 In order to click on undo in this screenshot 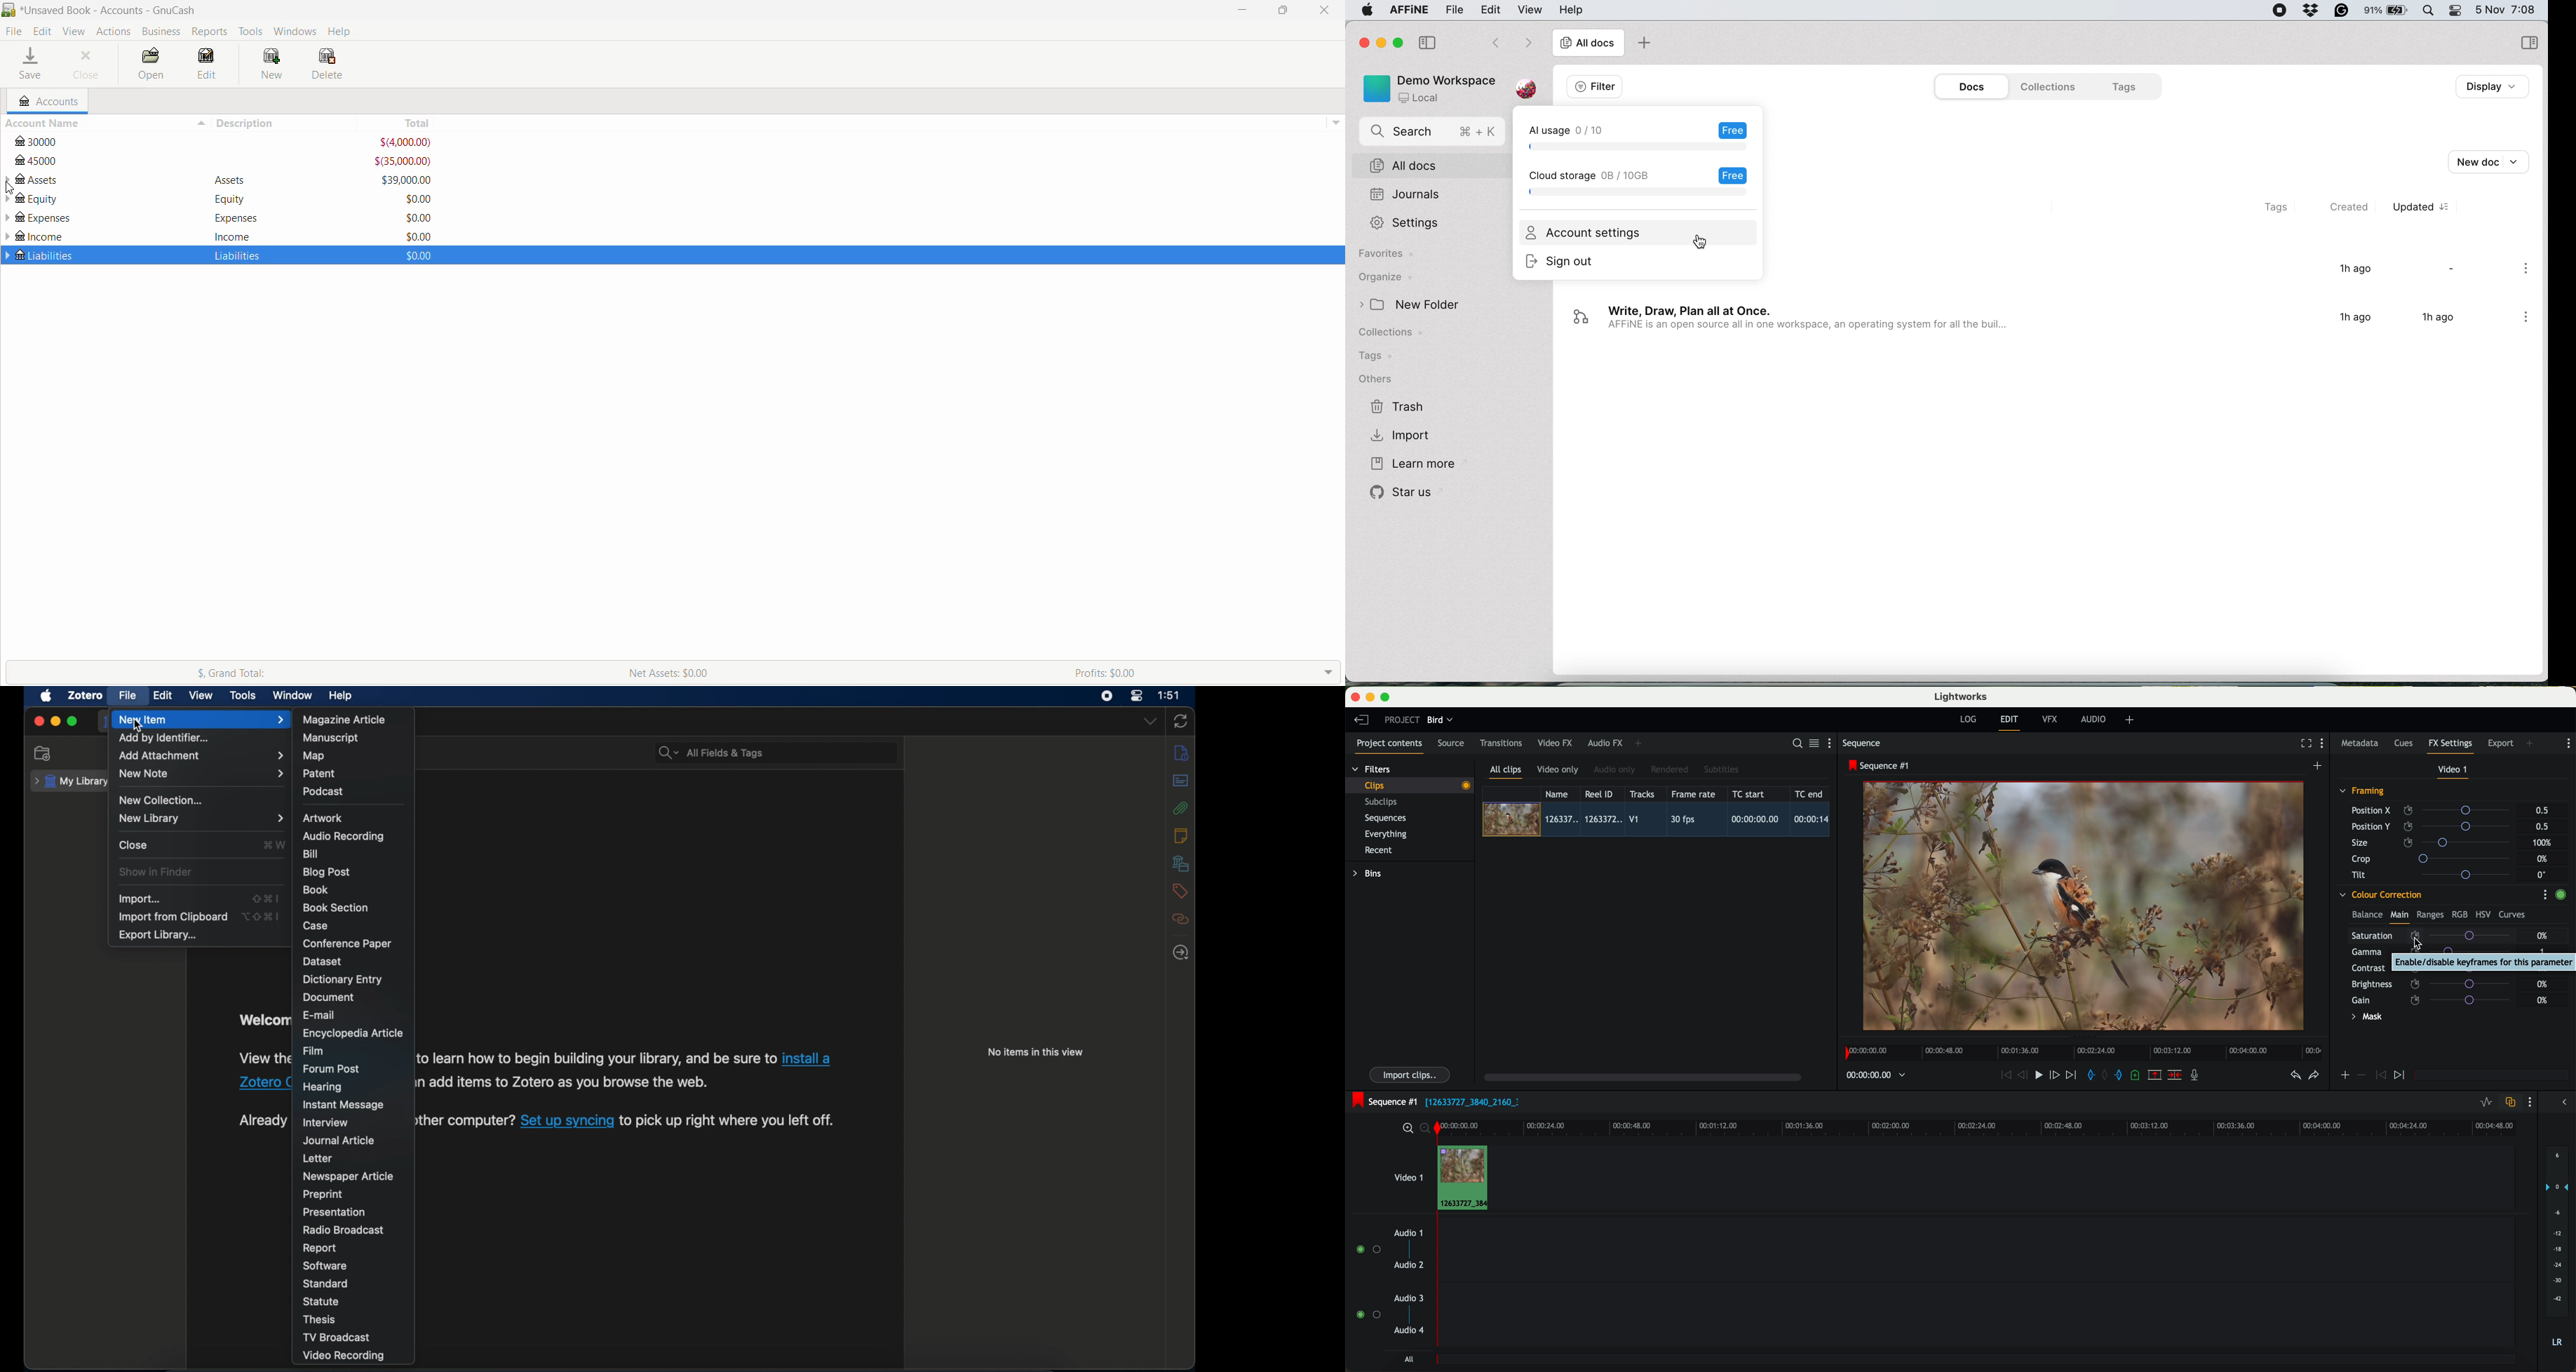, I will do `click(2295, 1076)`.